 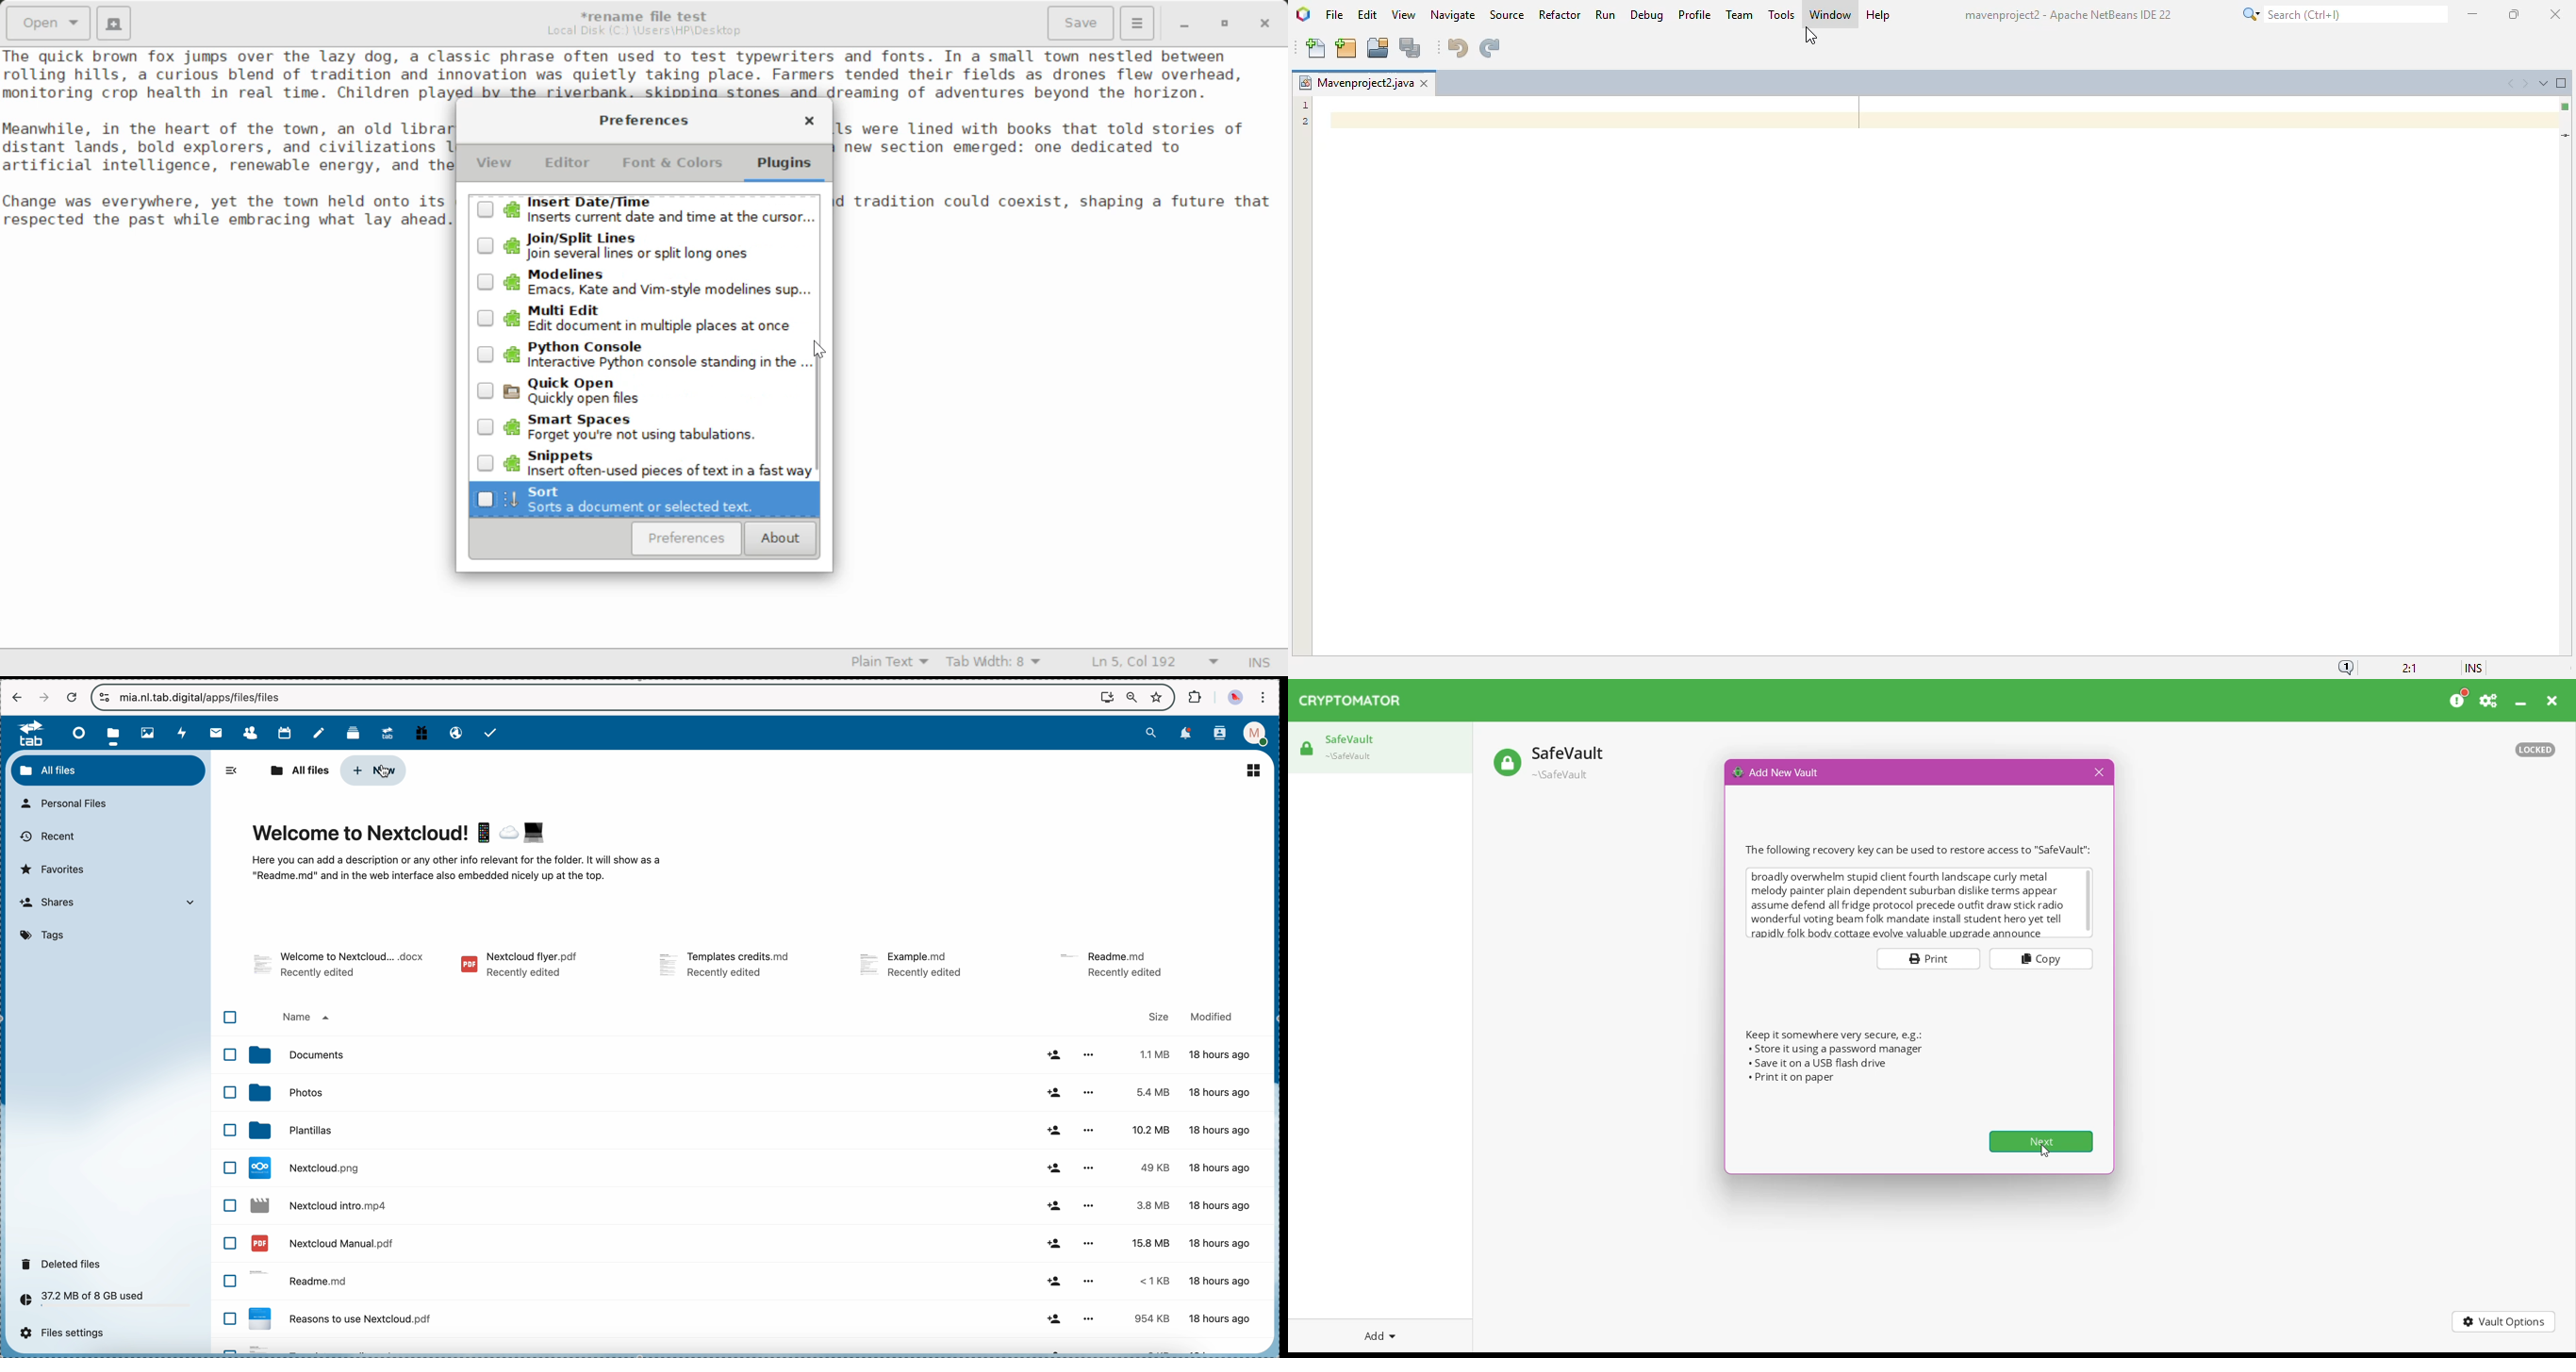 I want to click on File Location, so click(x=644, y=31).